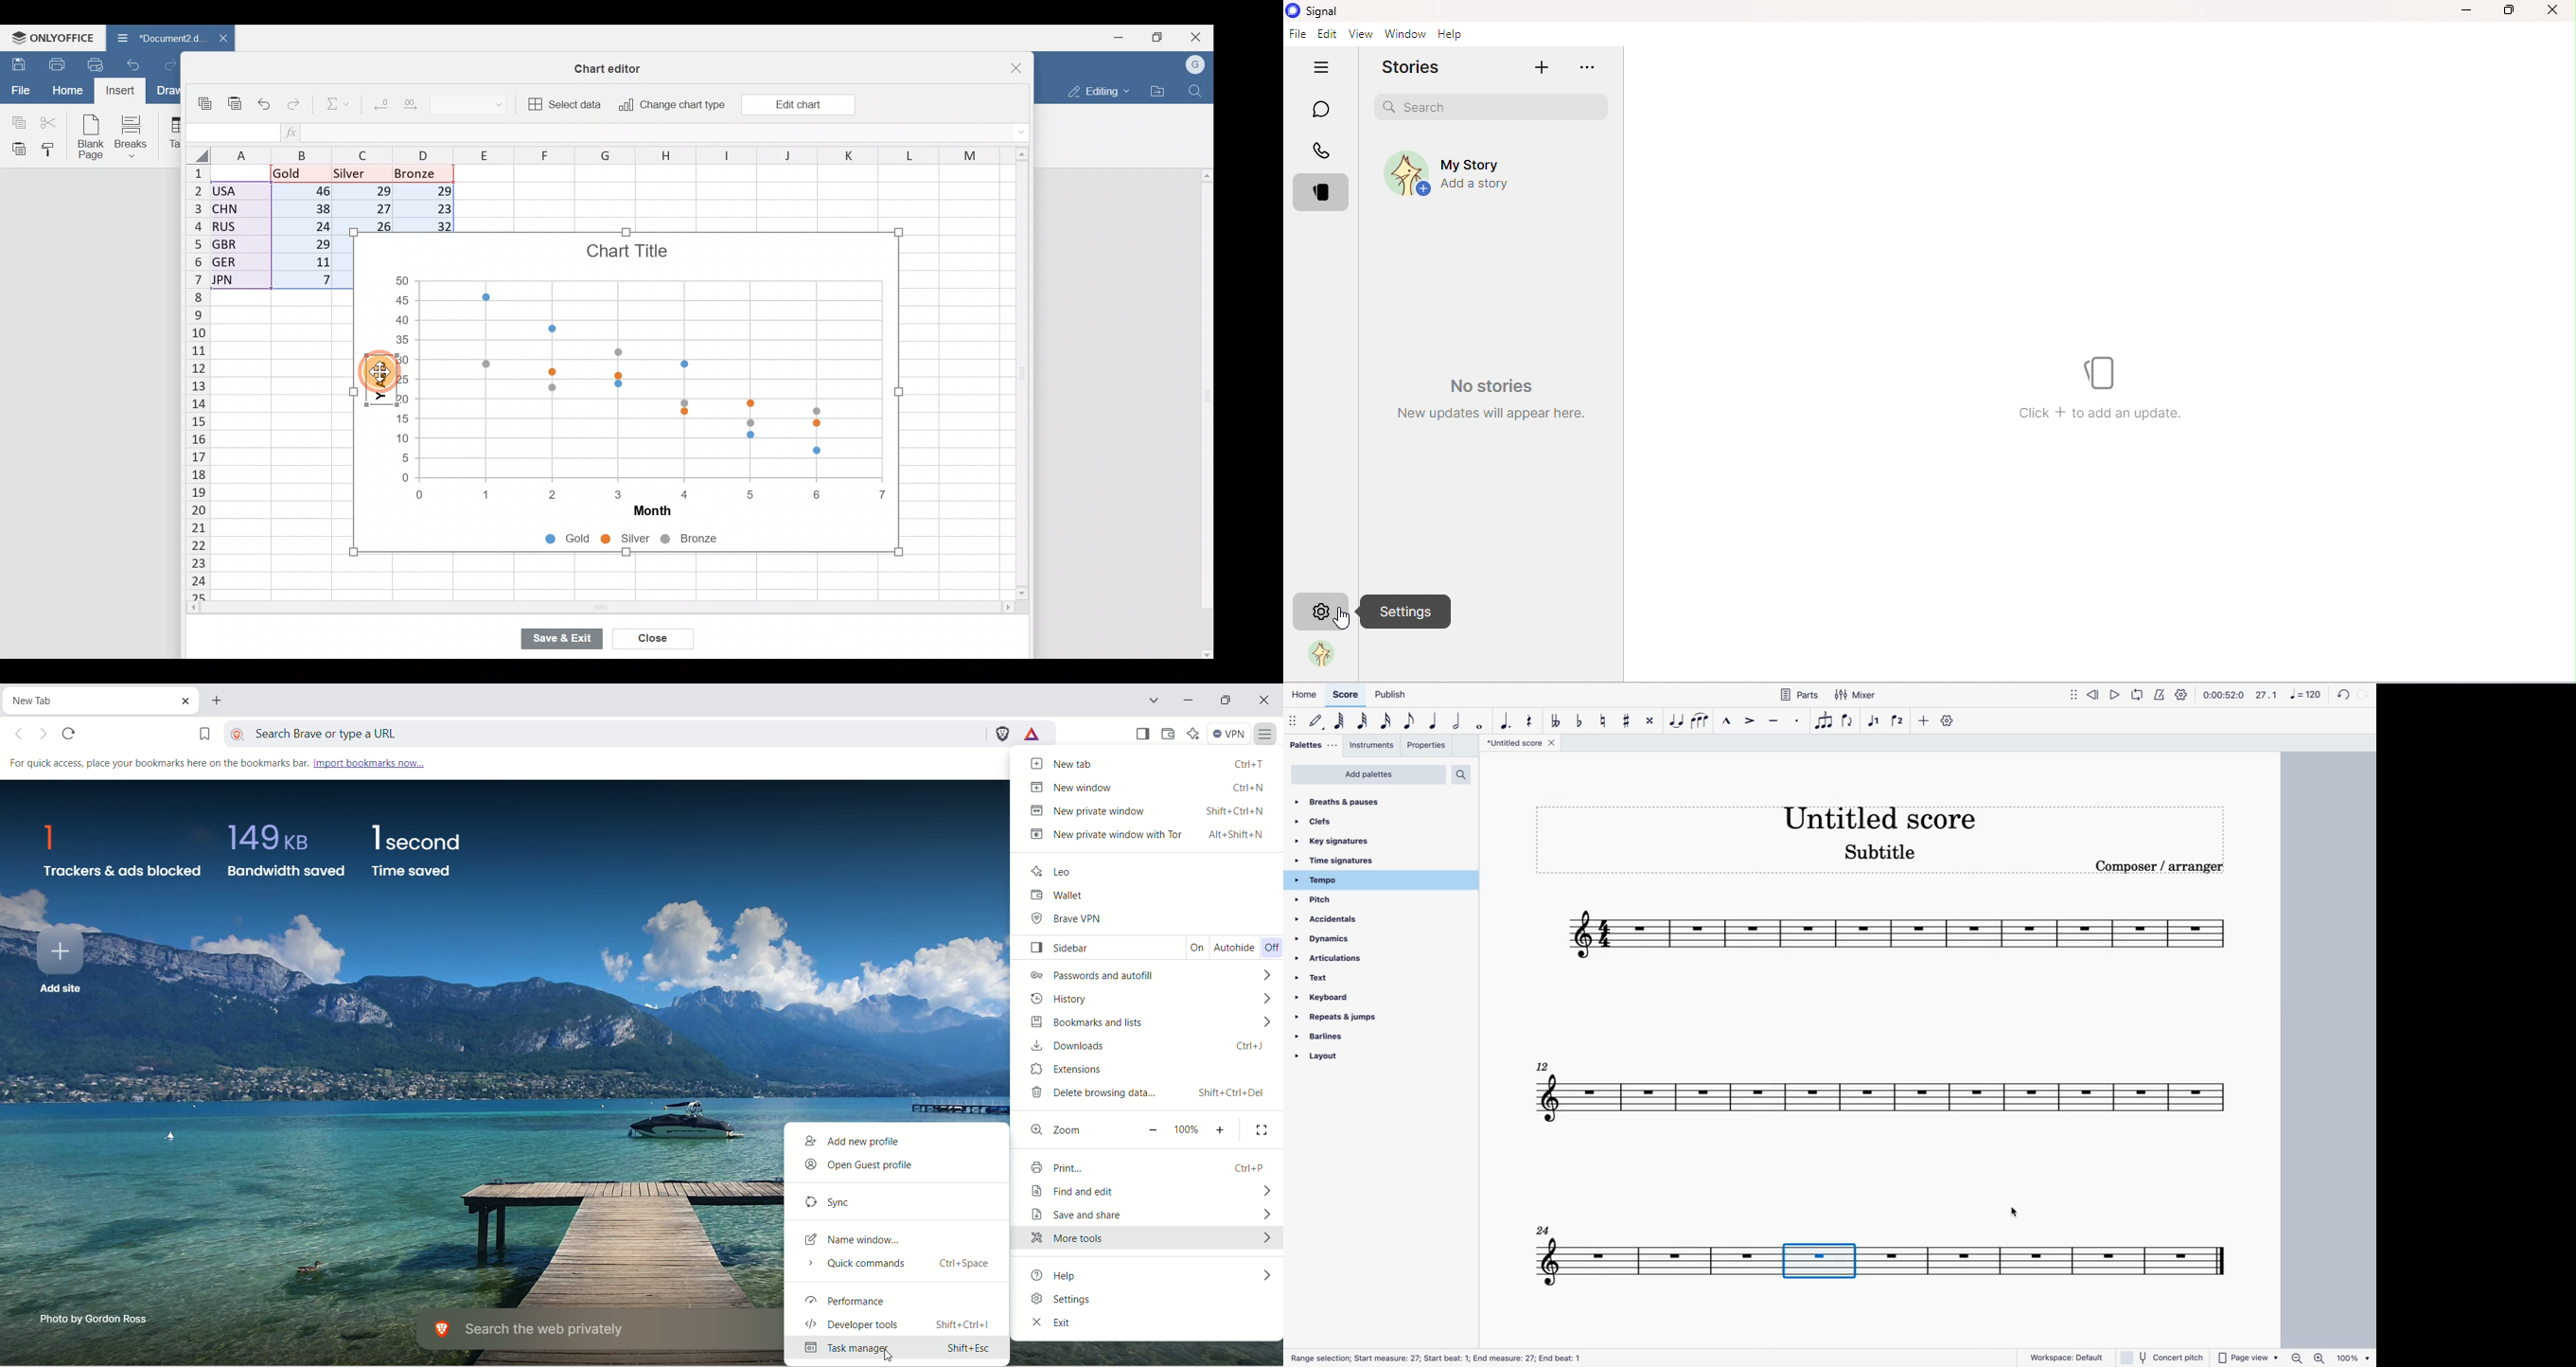  What do you see at coordinates (652, 540) in the screenshot?
I see `Chart legends` at bounding box center [652, 540].